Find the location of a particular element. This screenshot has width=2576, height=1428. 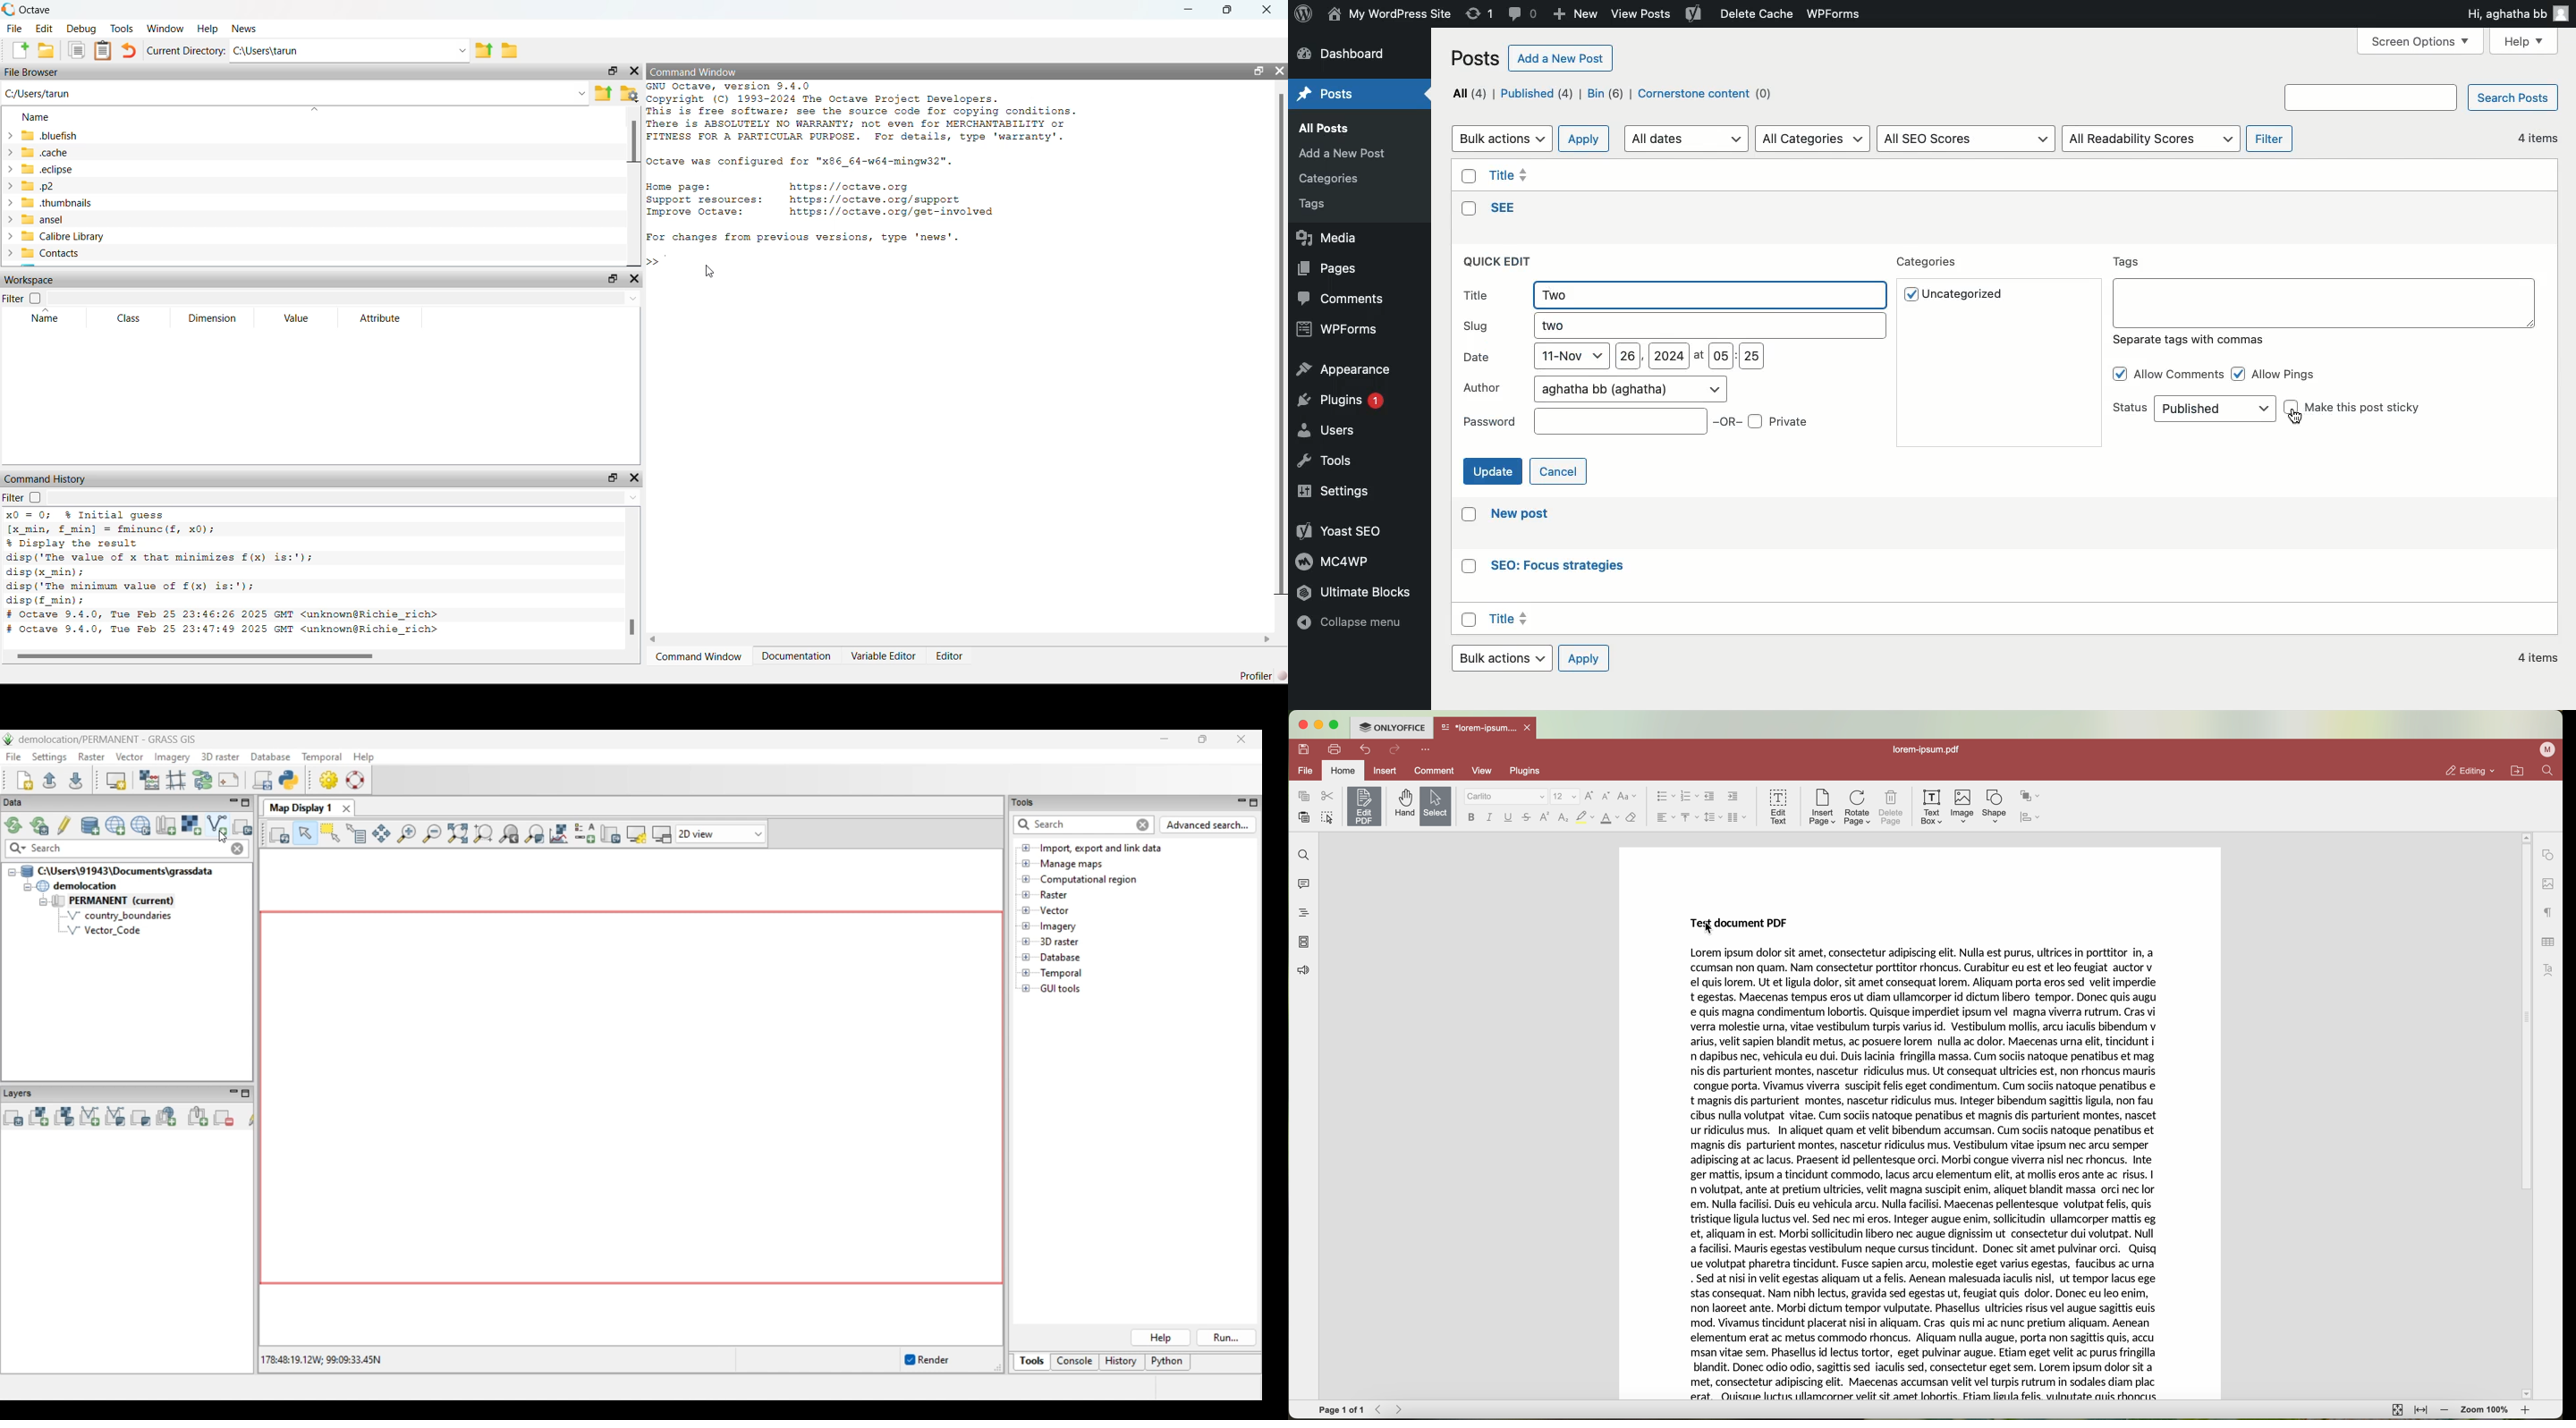

change case is located at coordinates (1628, 796).